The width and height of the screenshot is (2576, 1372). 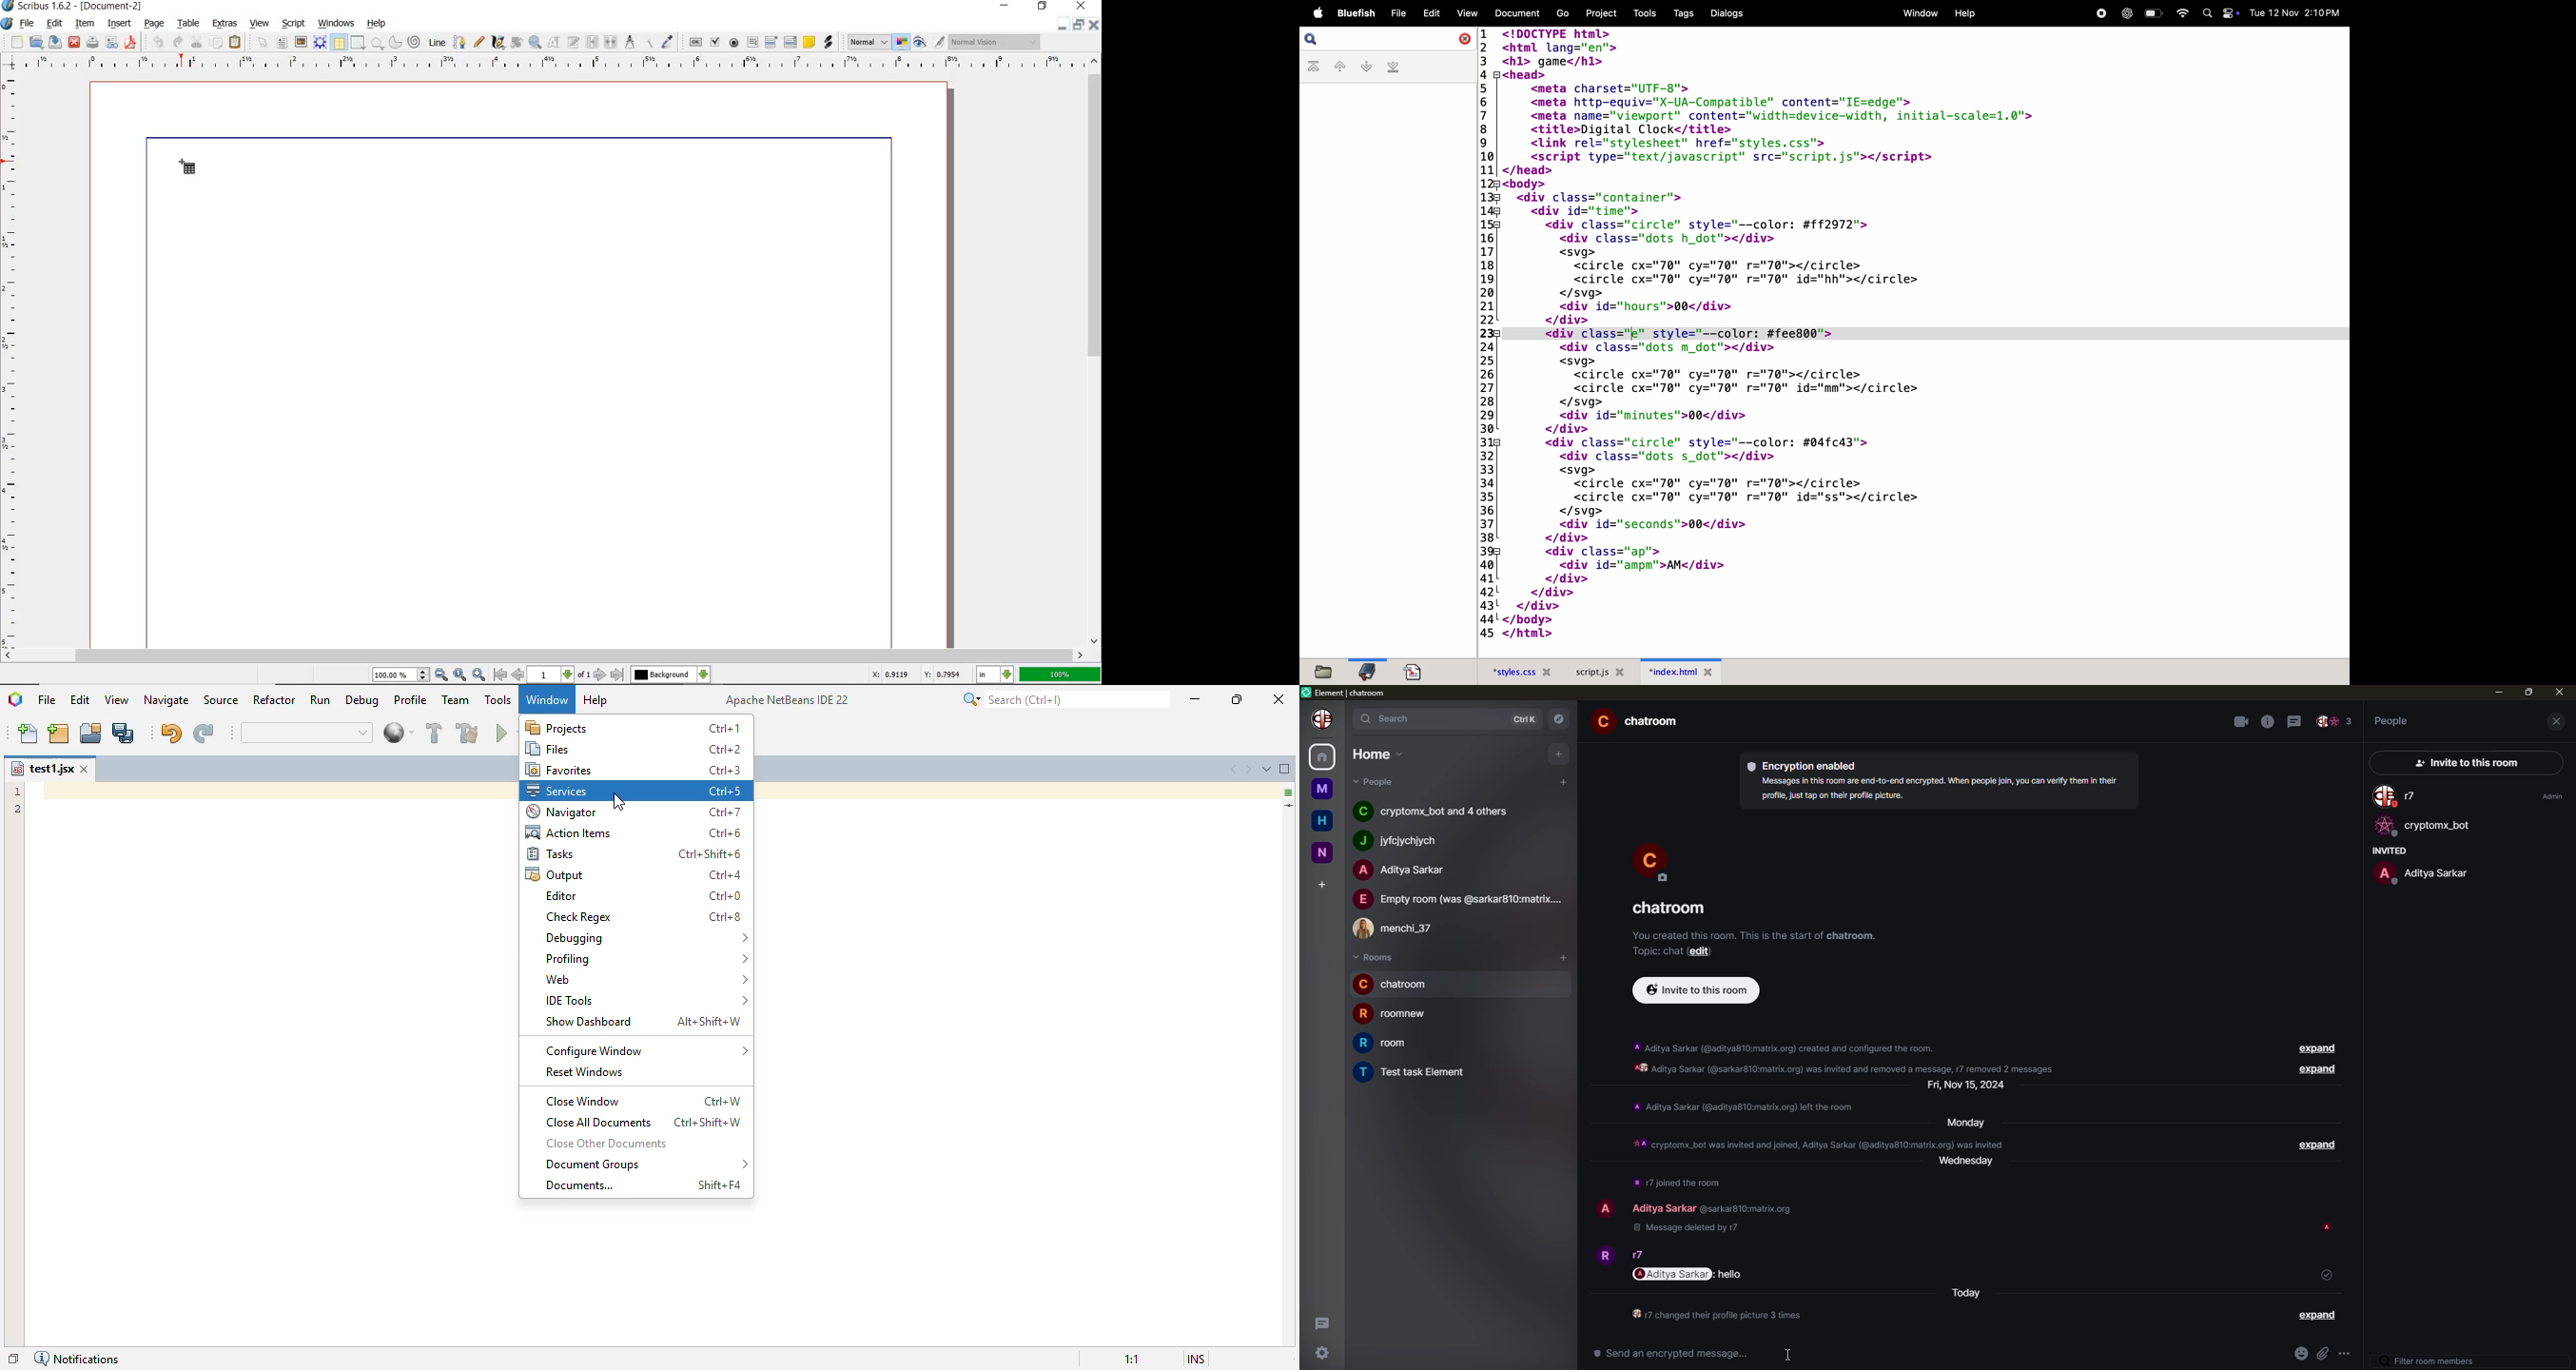 What do you see at coordinates (591, 43) in the screenshot?
I see `link text frame` at bounding box center [591, 43].